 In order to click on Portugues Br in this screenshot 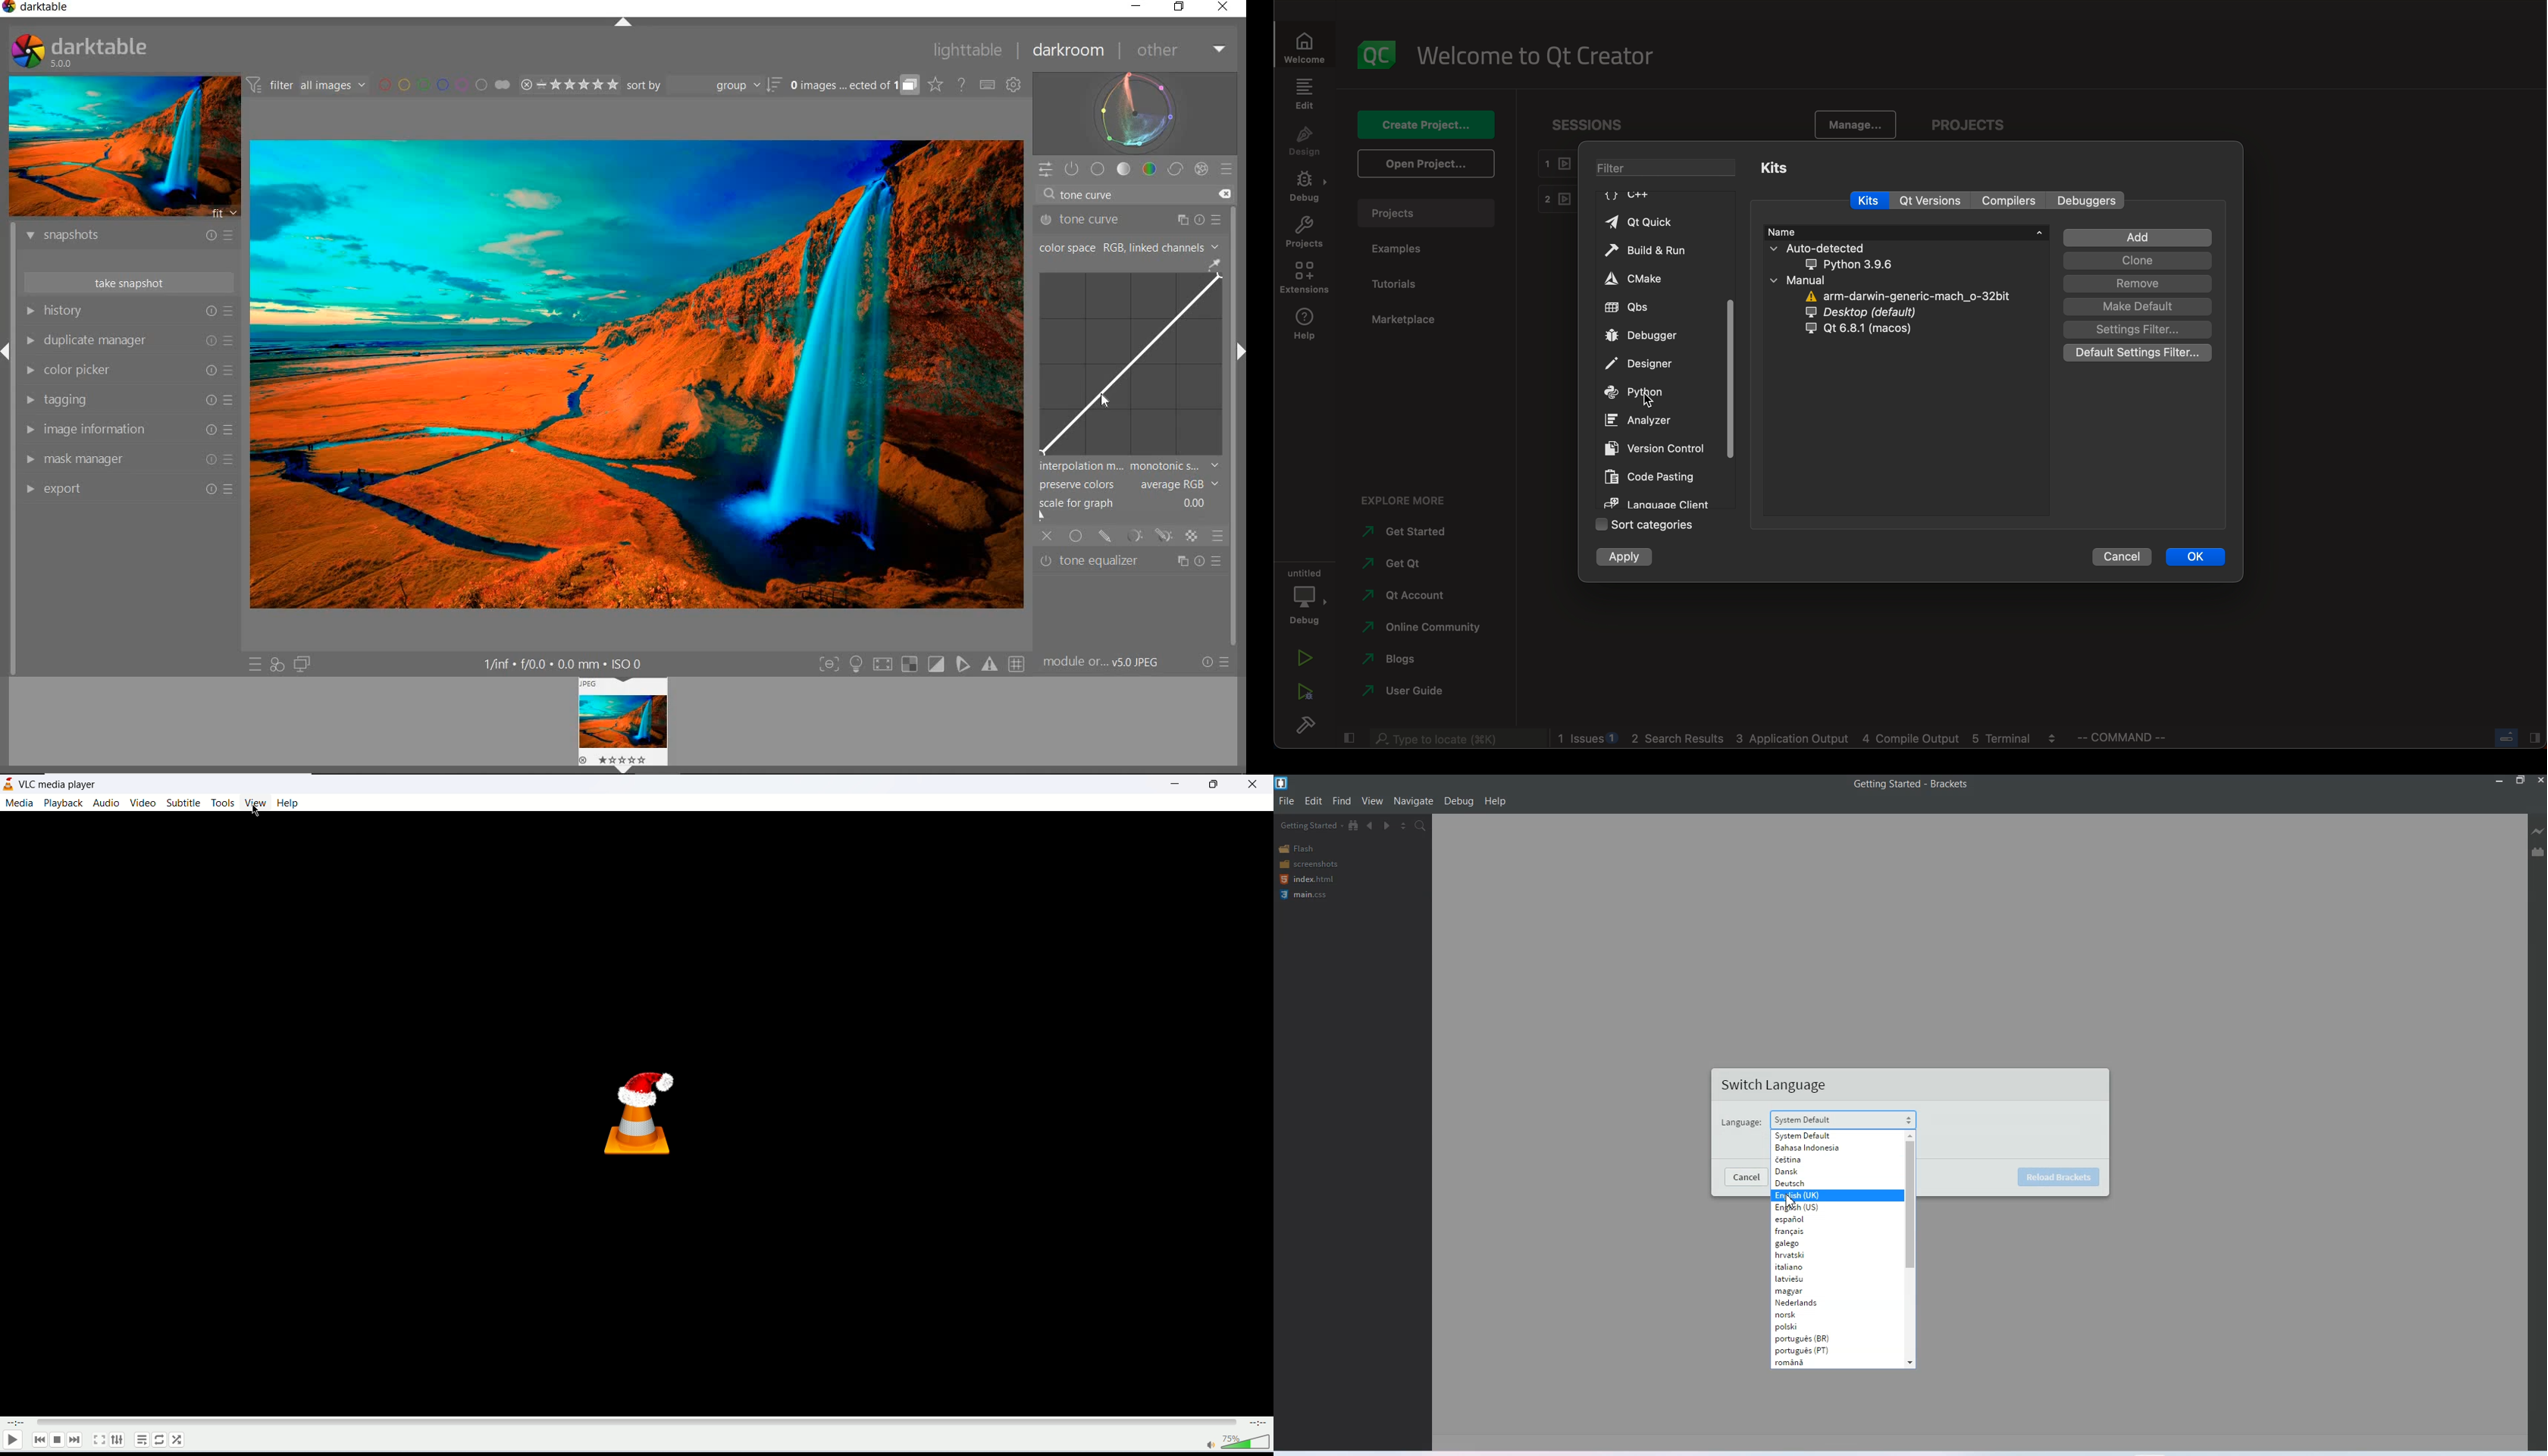, I will do `click(1807, 1338)`.